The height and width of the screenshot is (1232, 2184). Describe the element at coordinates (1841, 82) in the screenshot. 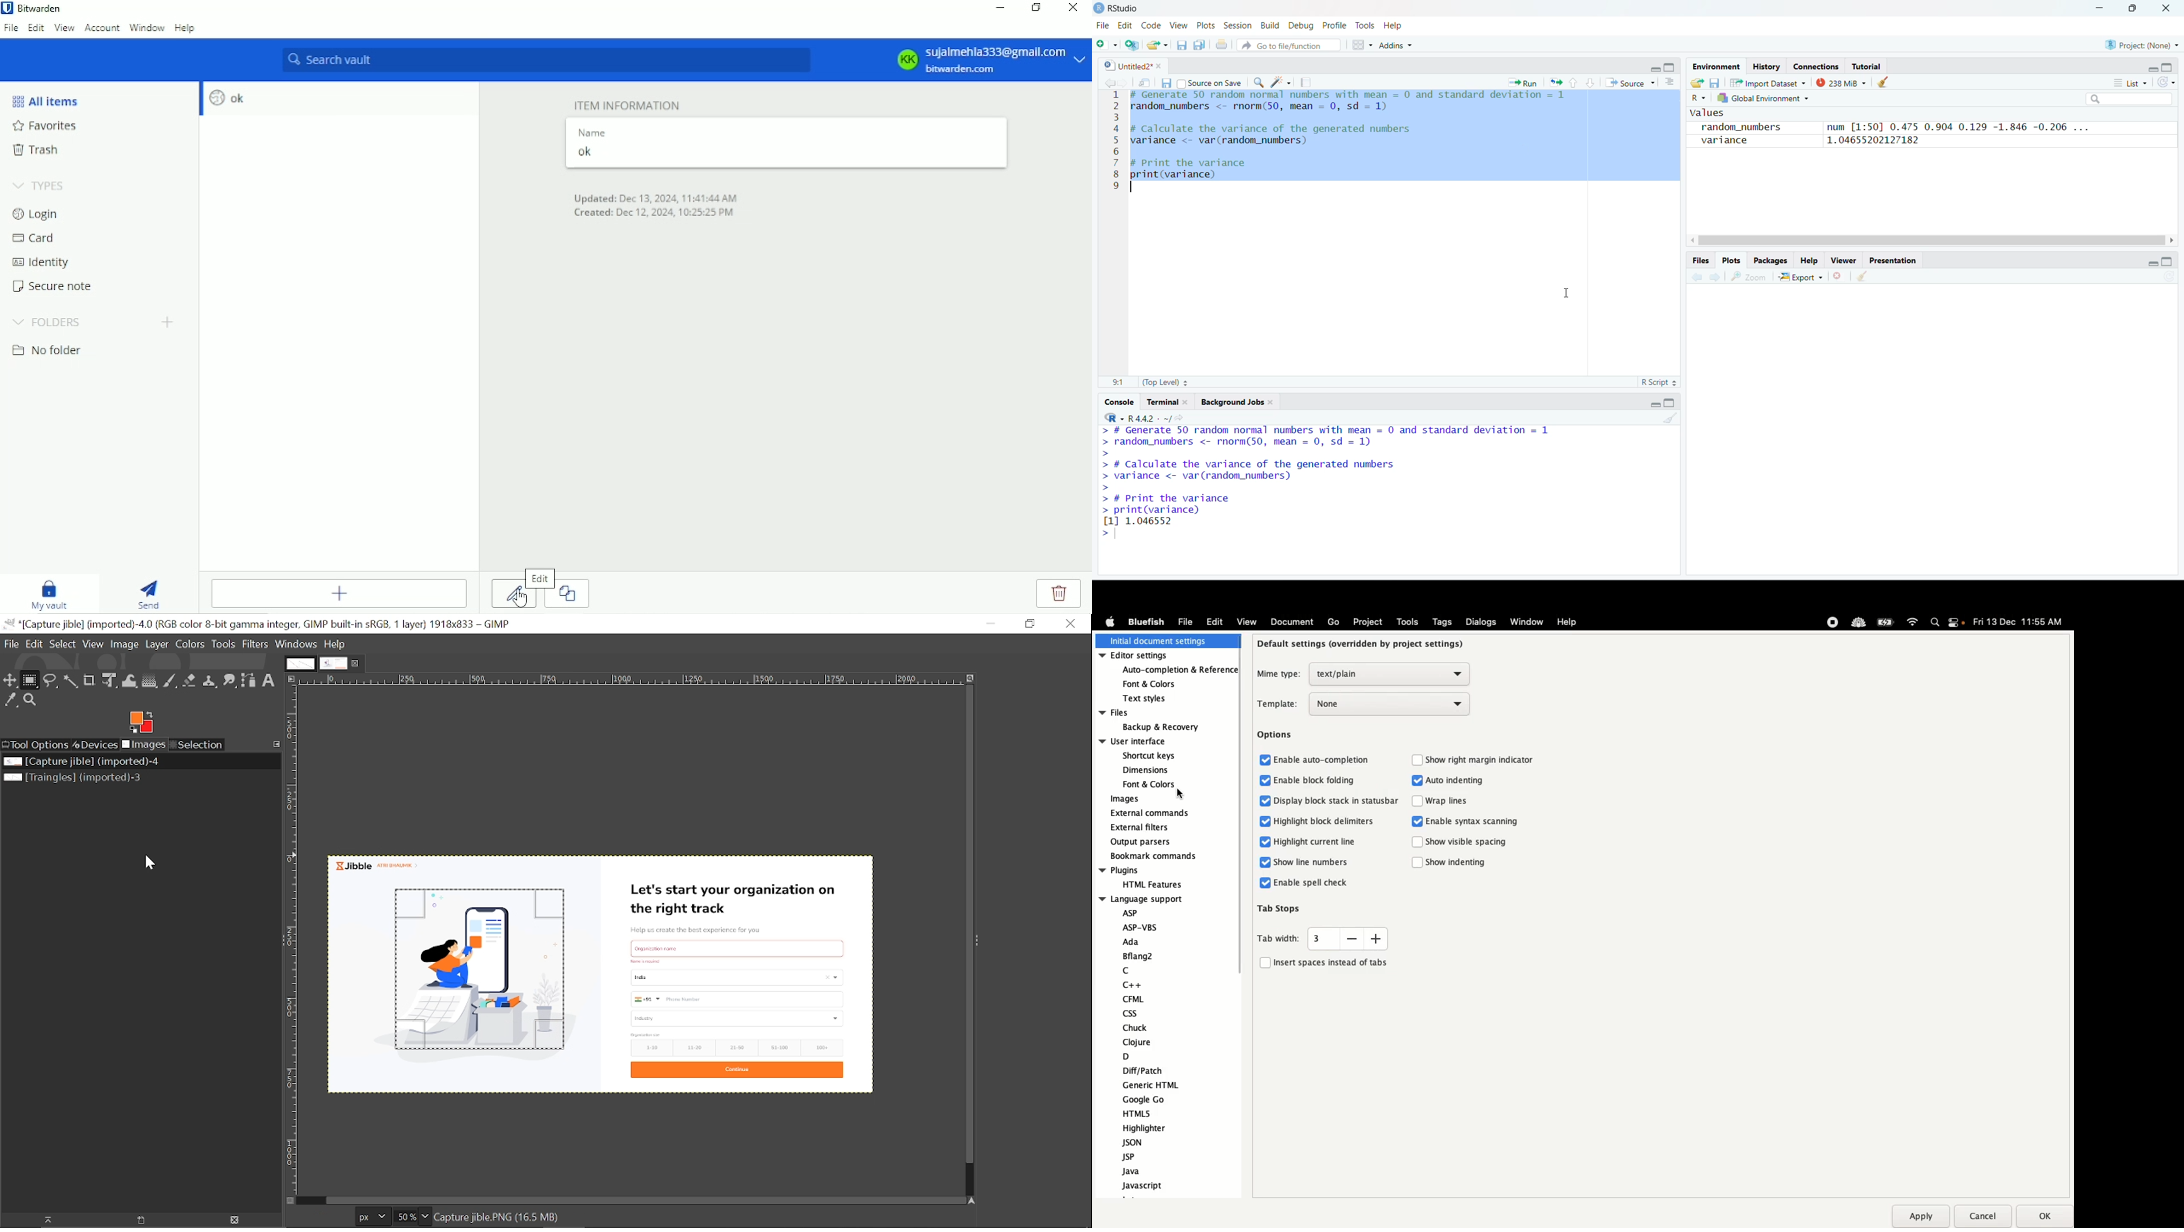

I see `238 Mib` at that location.